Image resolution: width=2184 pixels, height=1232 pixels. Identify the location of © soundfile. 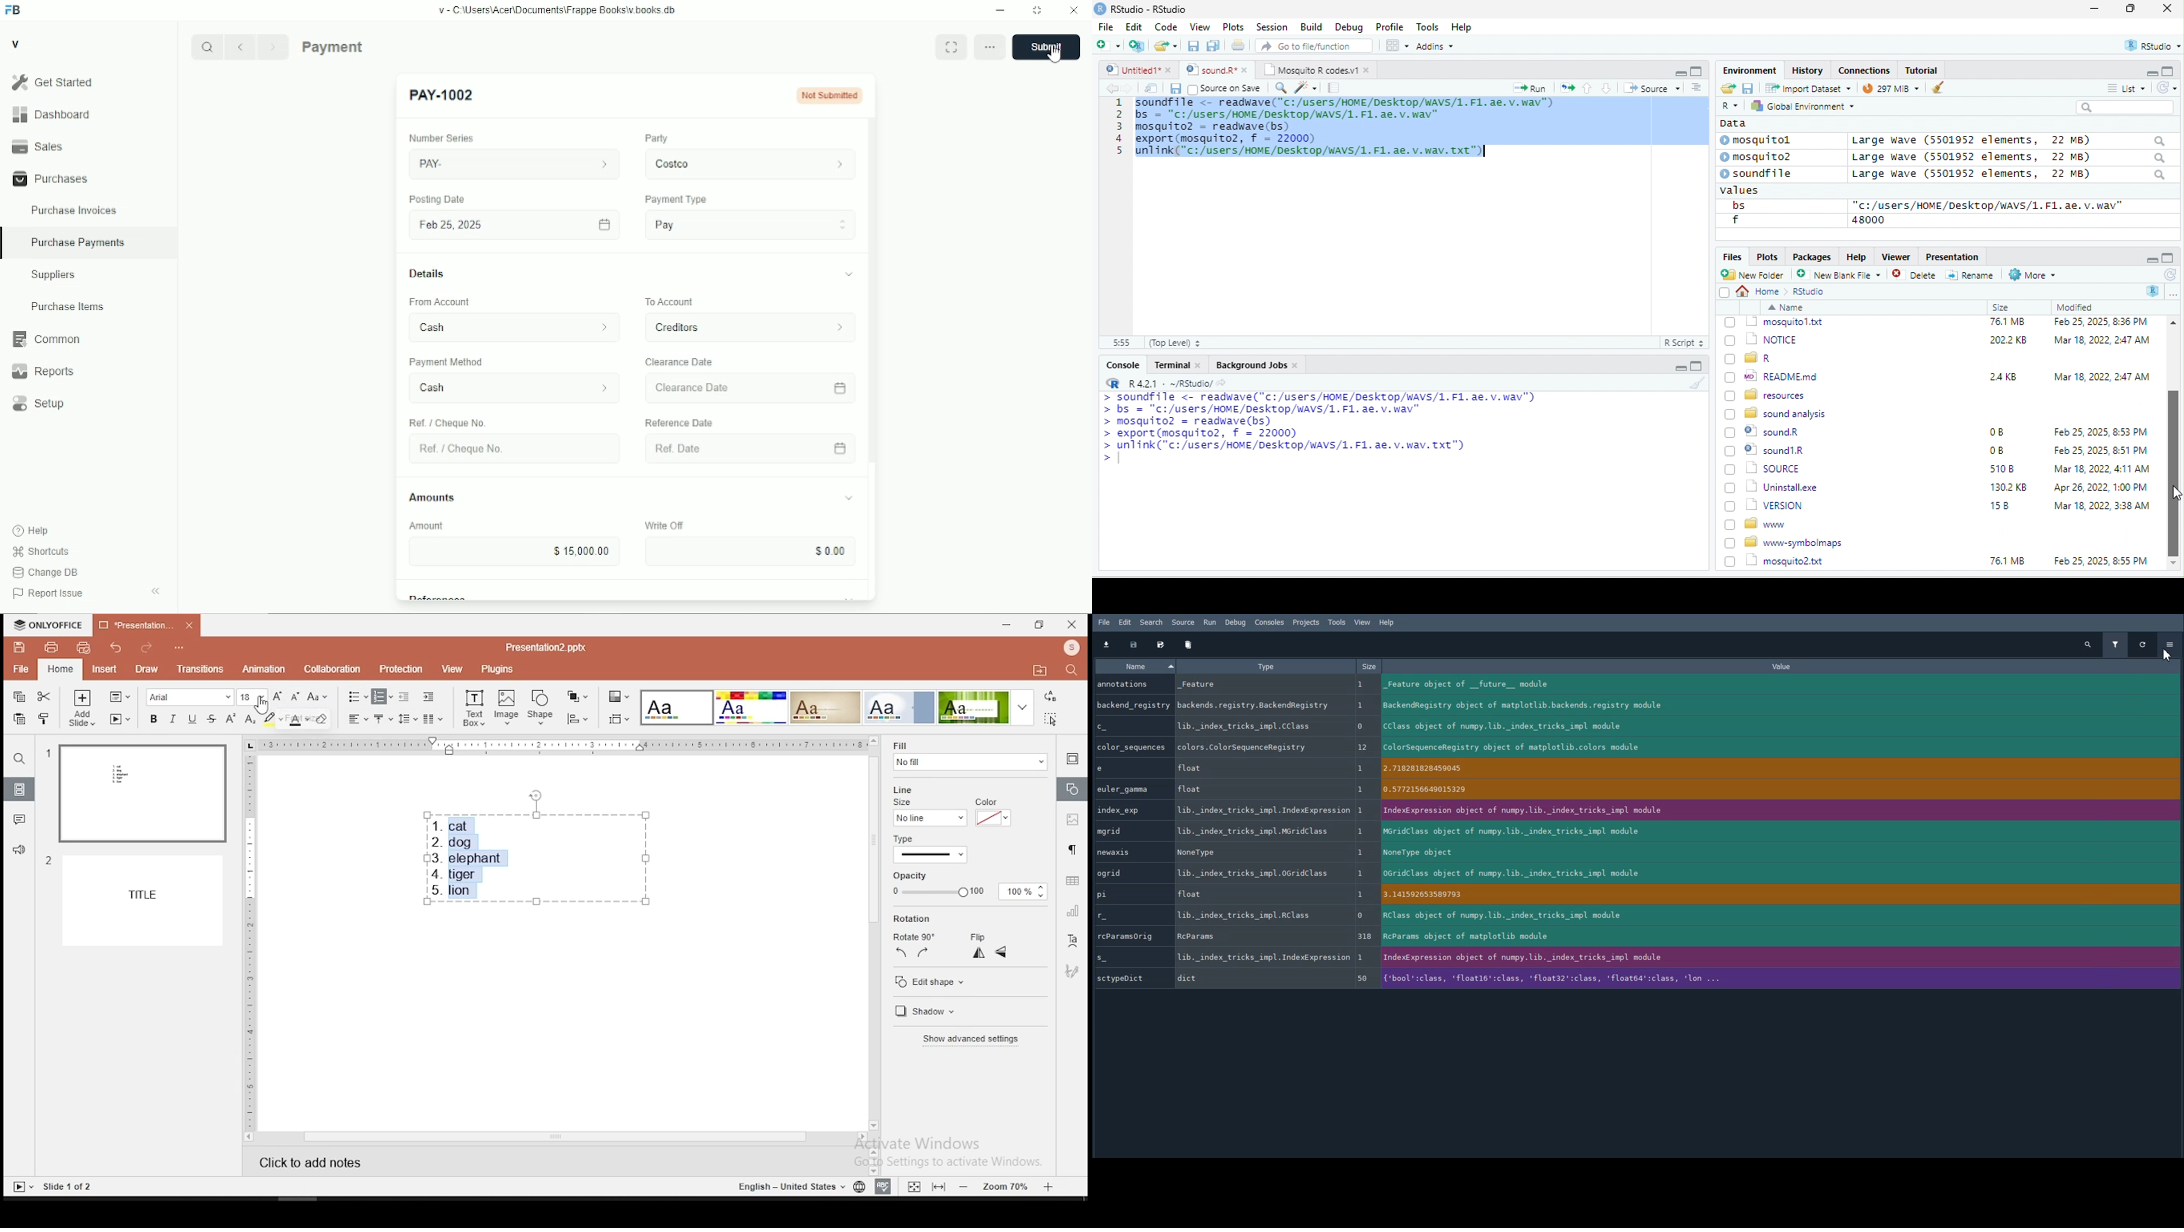
(1763, 173).